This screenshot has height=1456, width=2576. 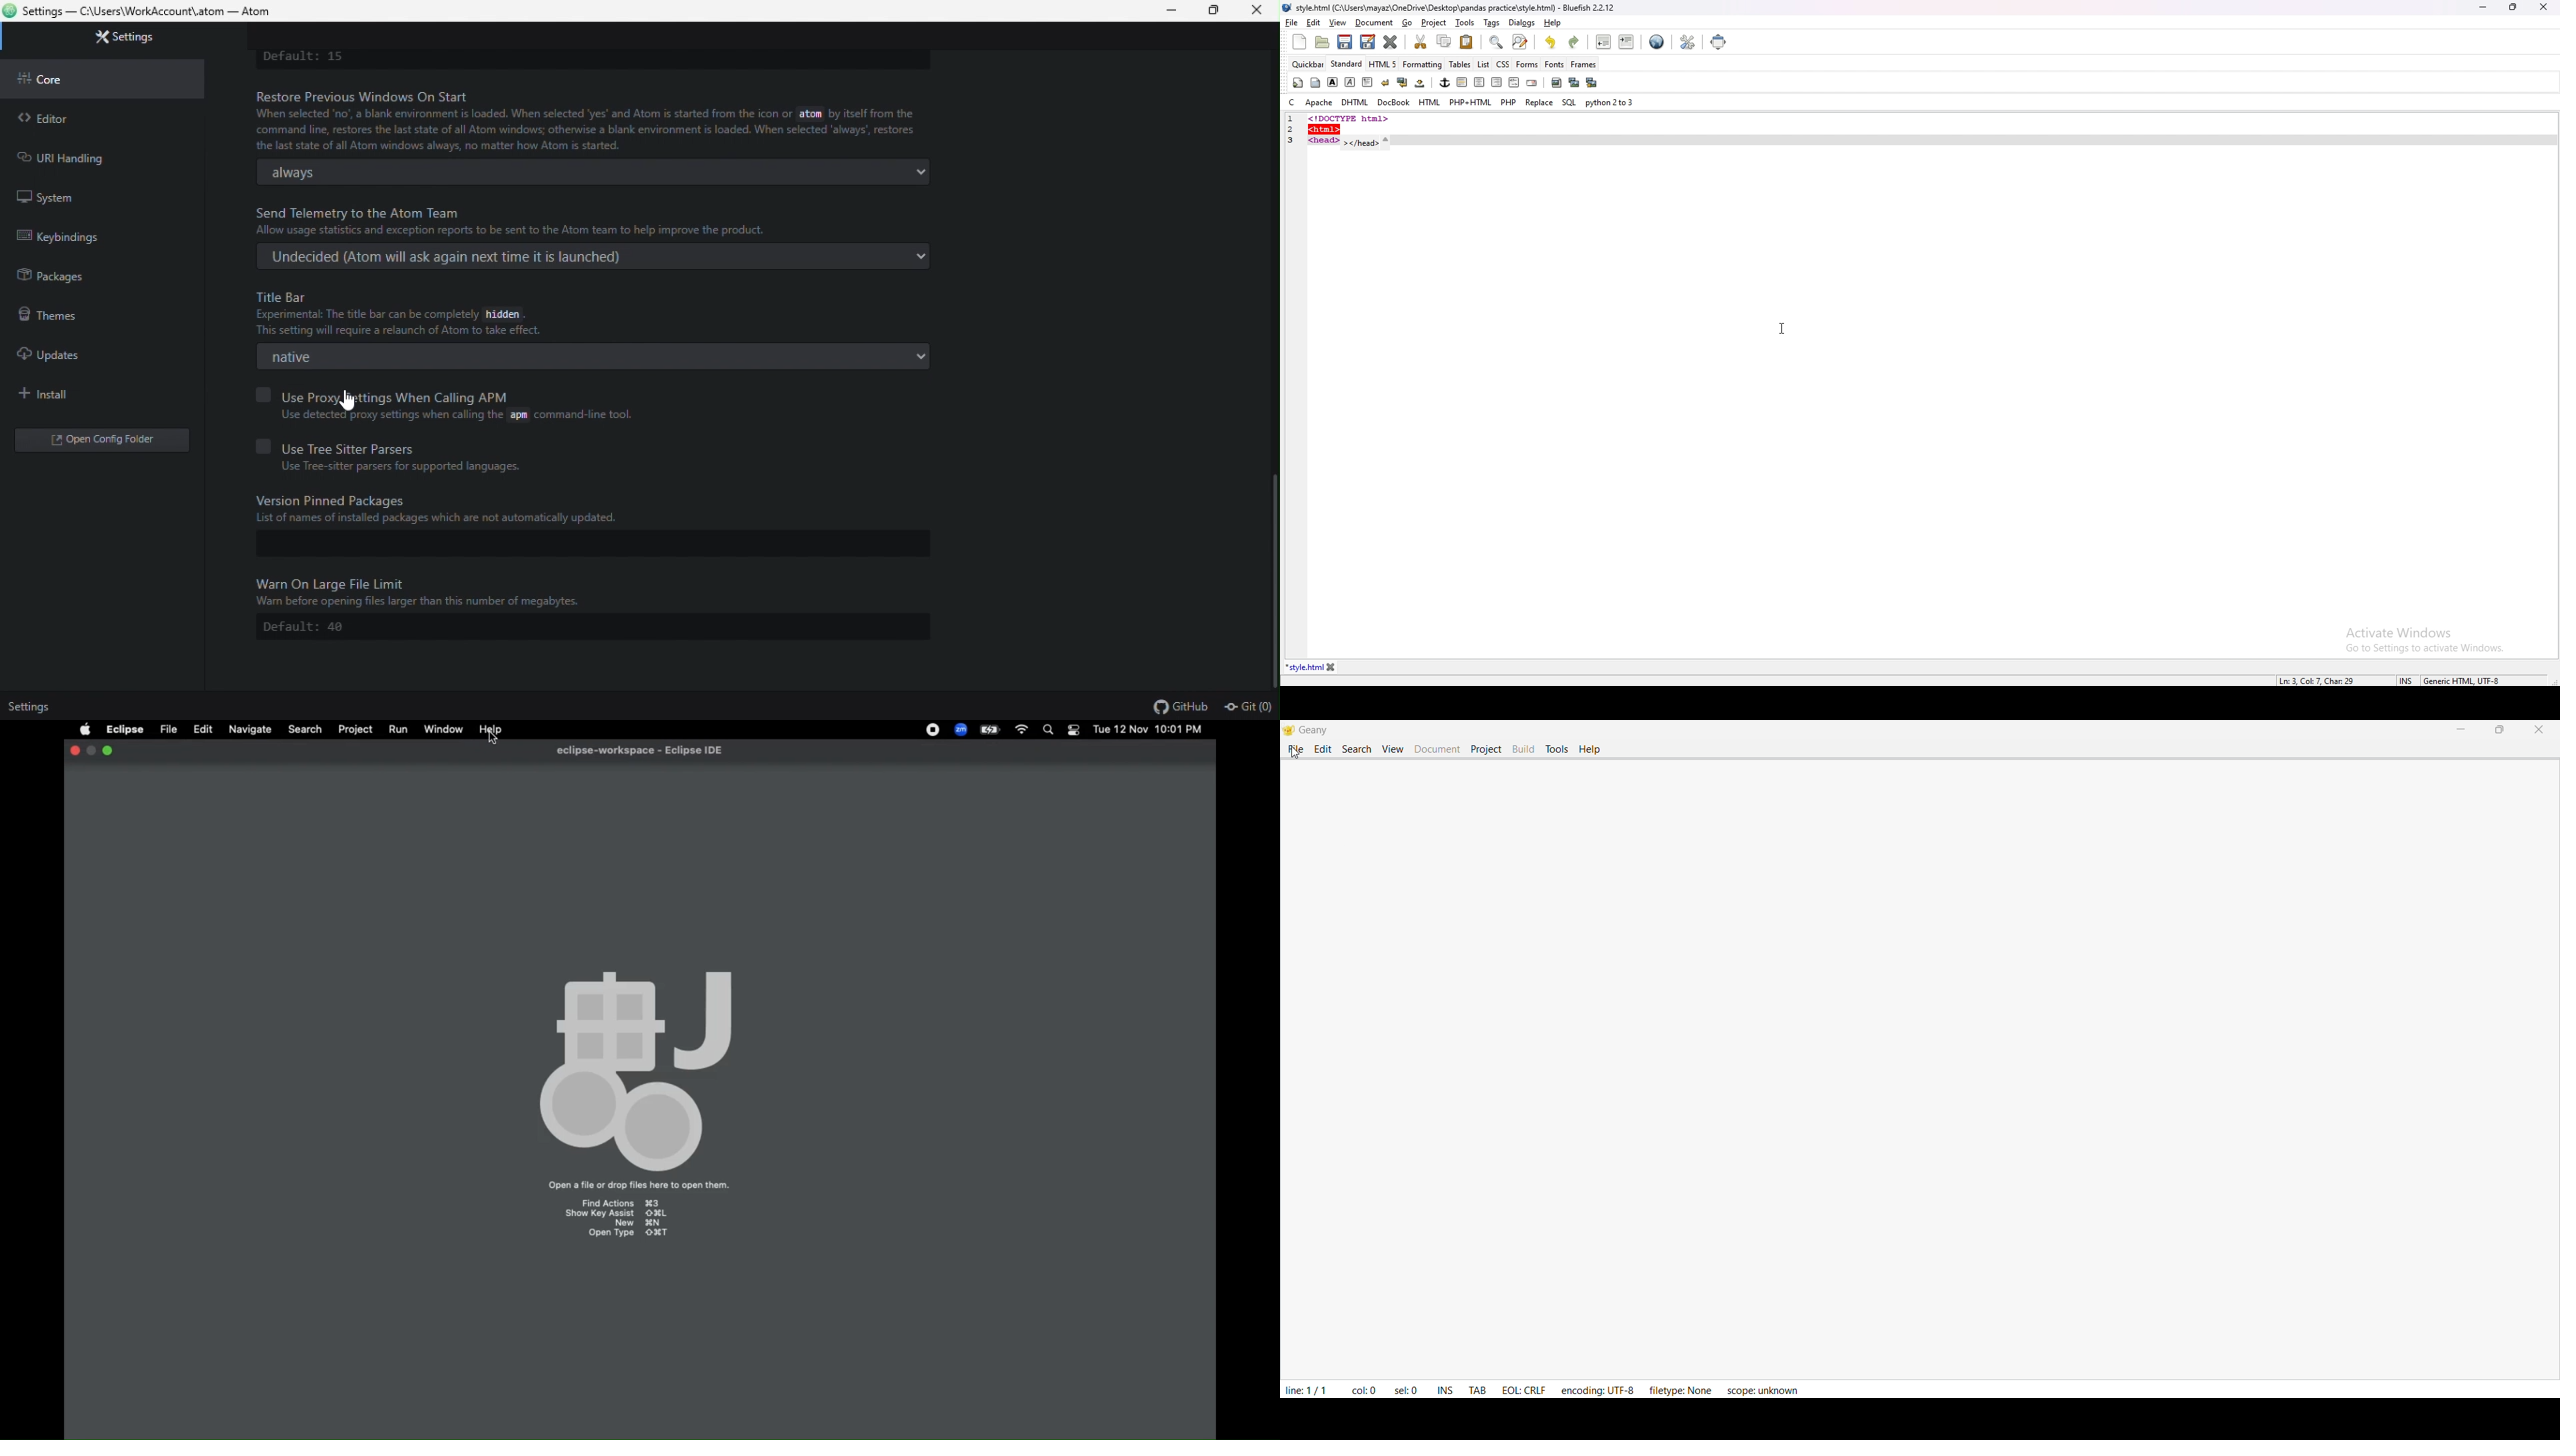 I want to click on resize, so click(x=2513, y=7).